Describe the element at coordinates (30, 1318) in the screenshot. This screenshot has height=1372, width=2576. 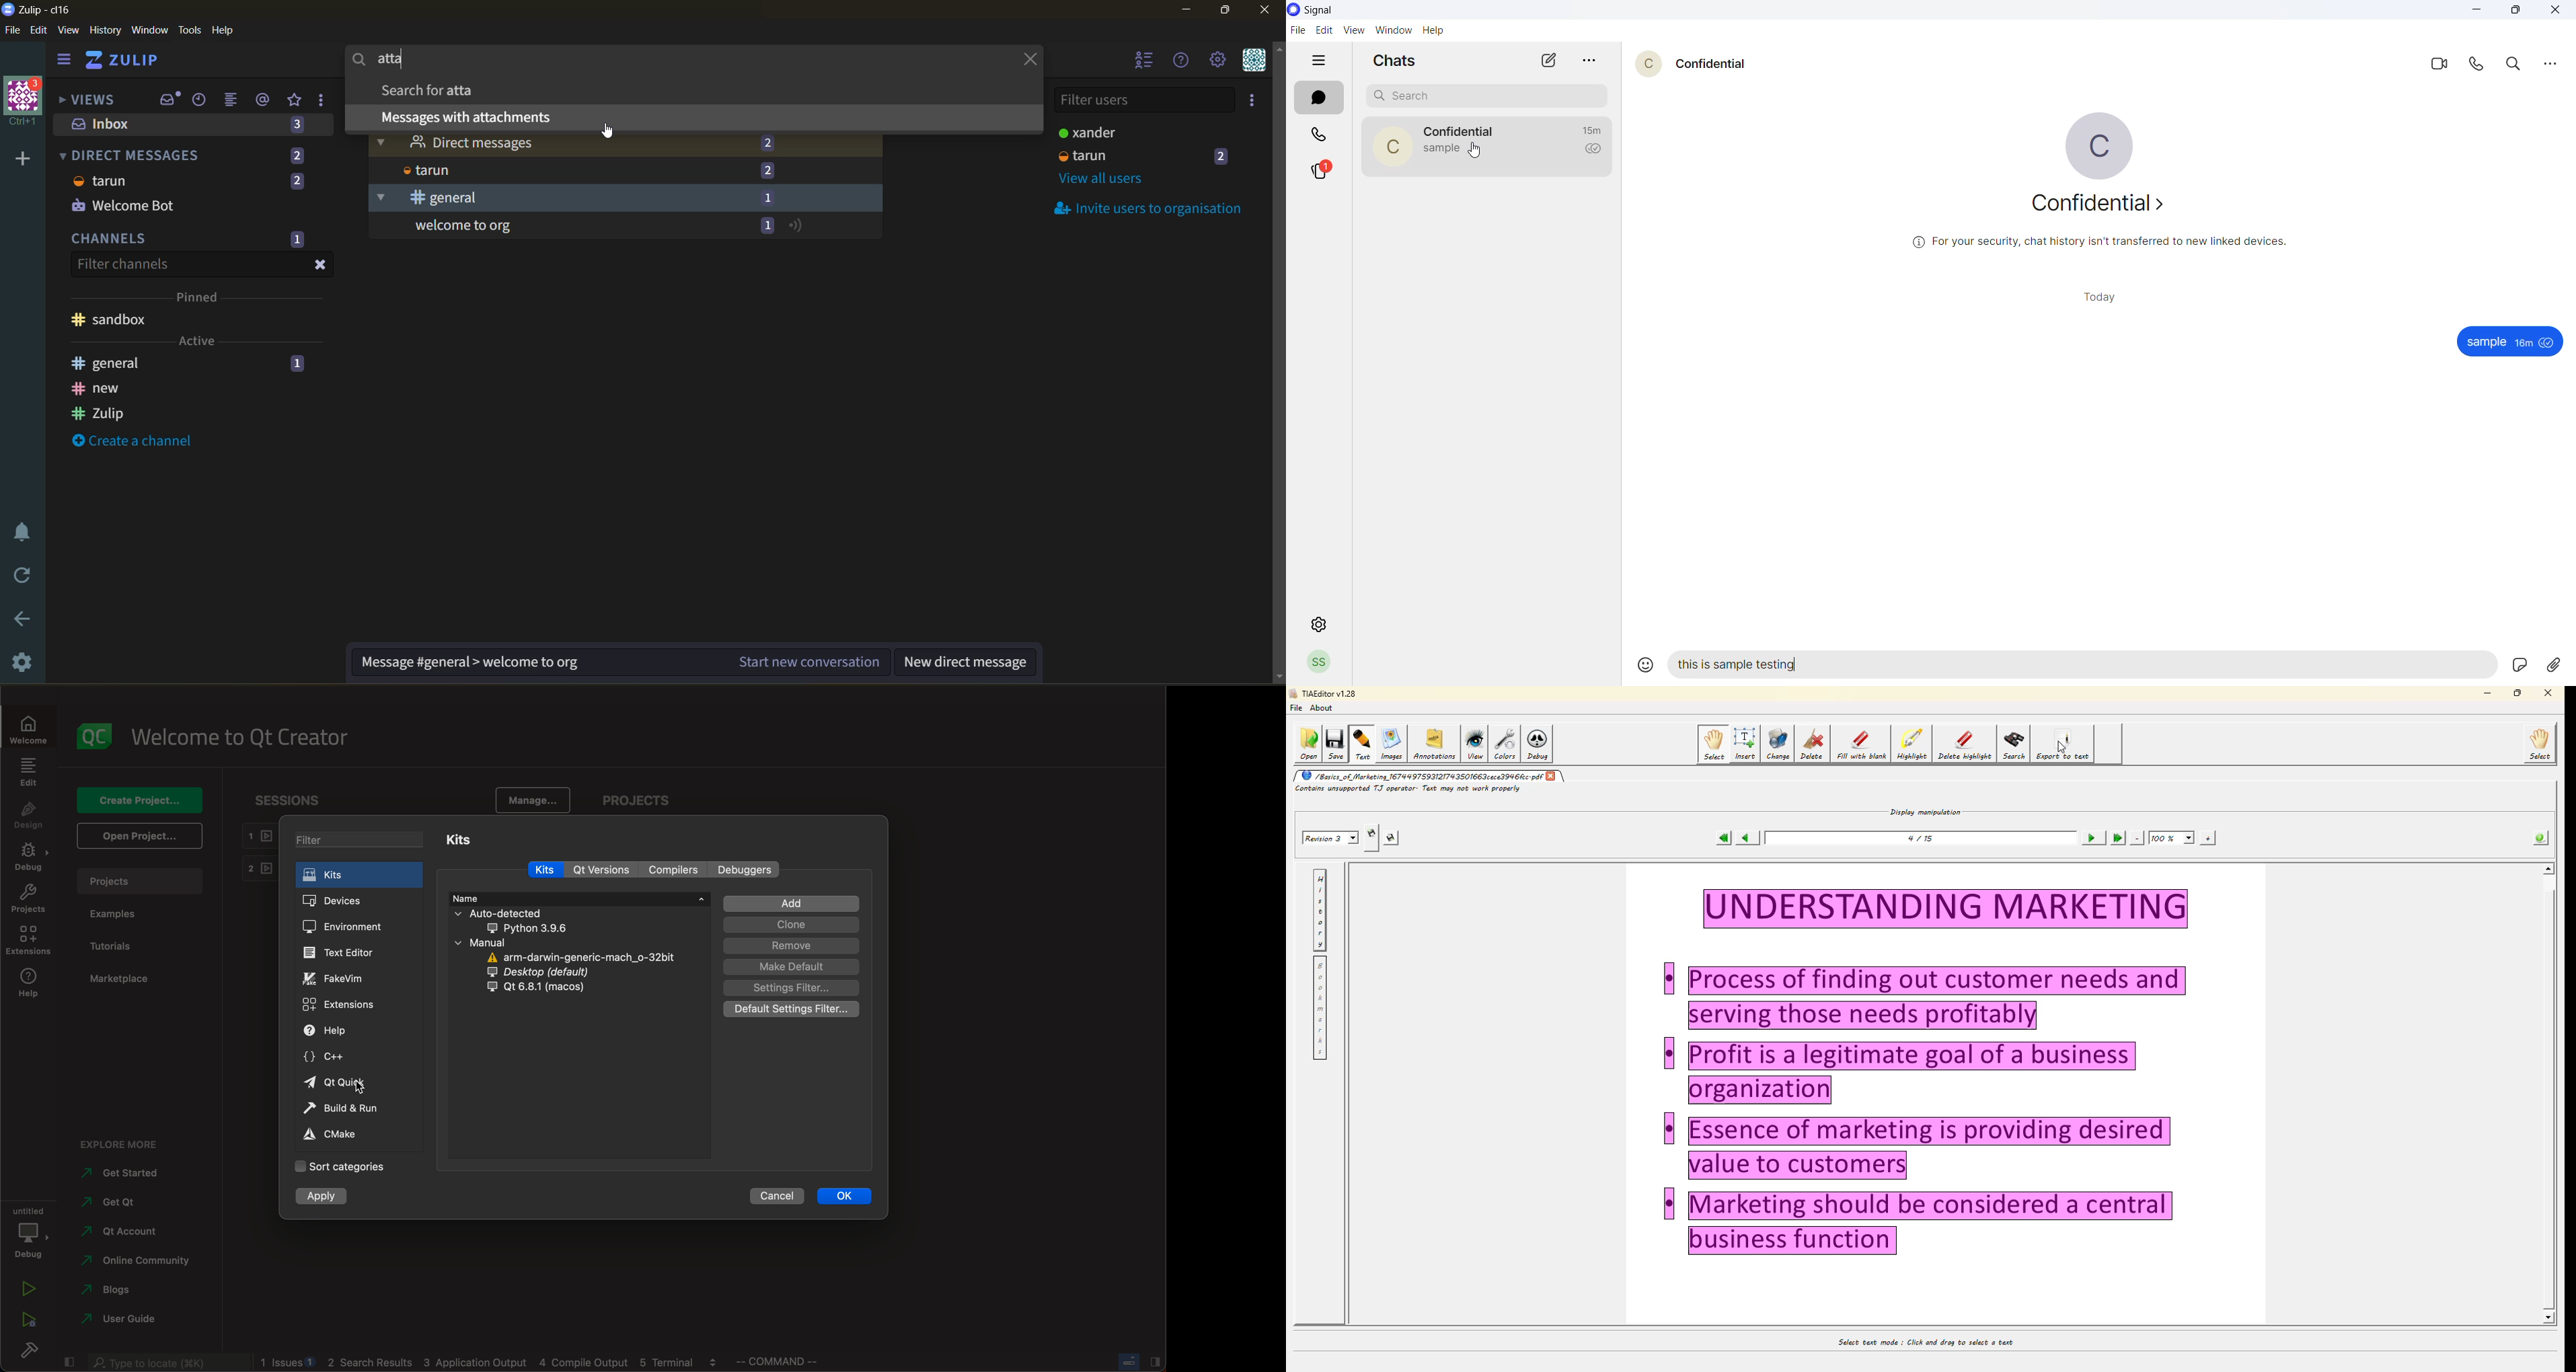
I see `run debug` at that location.